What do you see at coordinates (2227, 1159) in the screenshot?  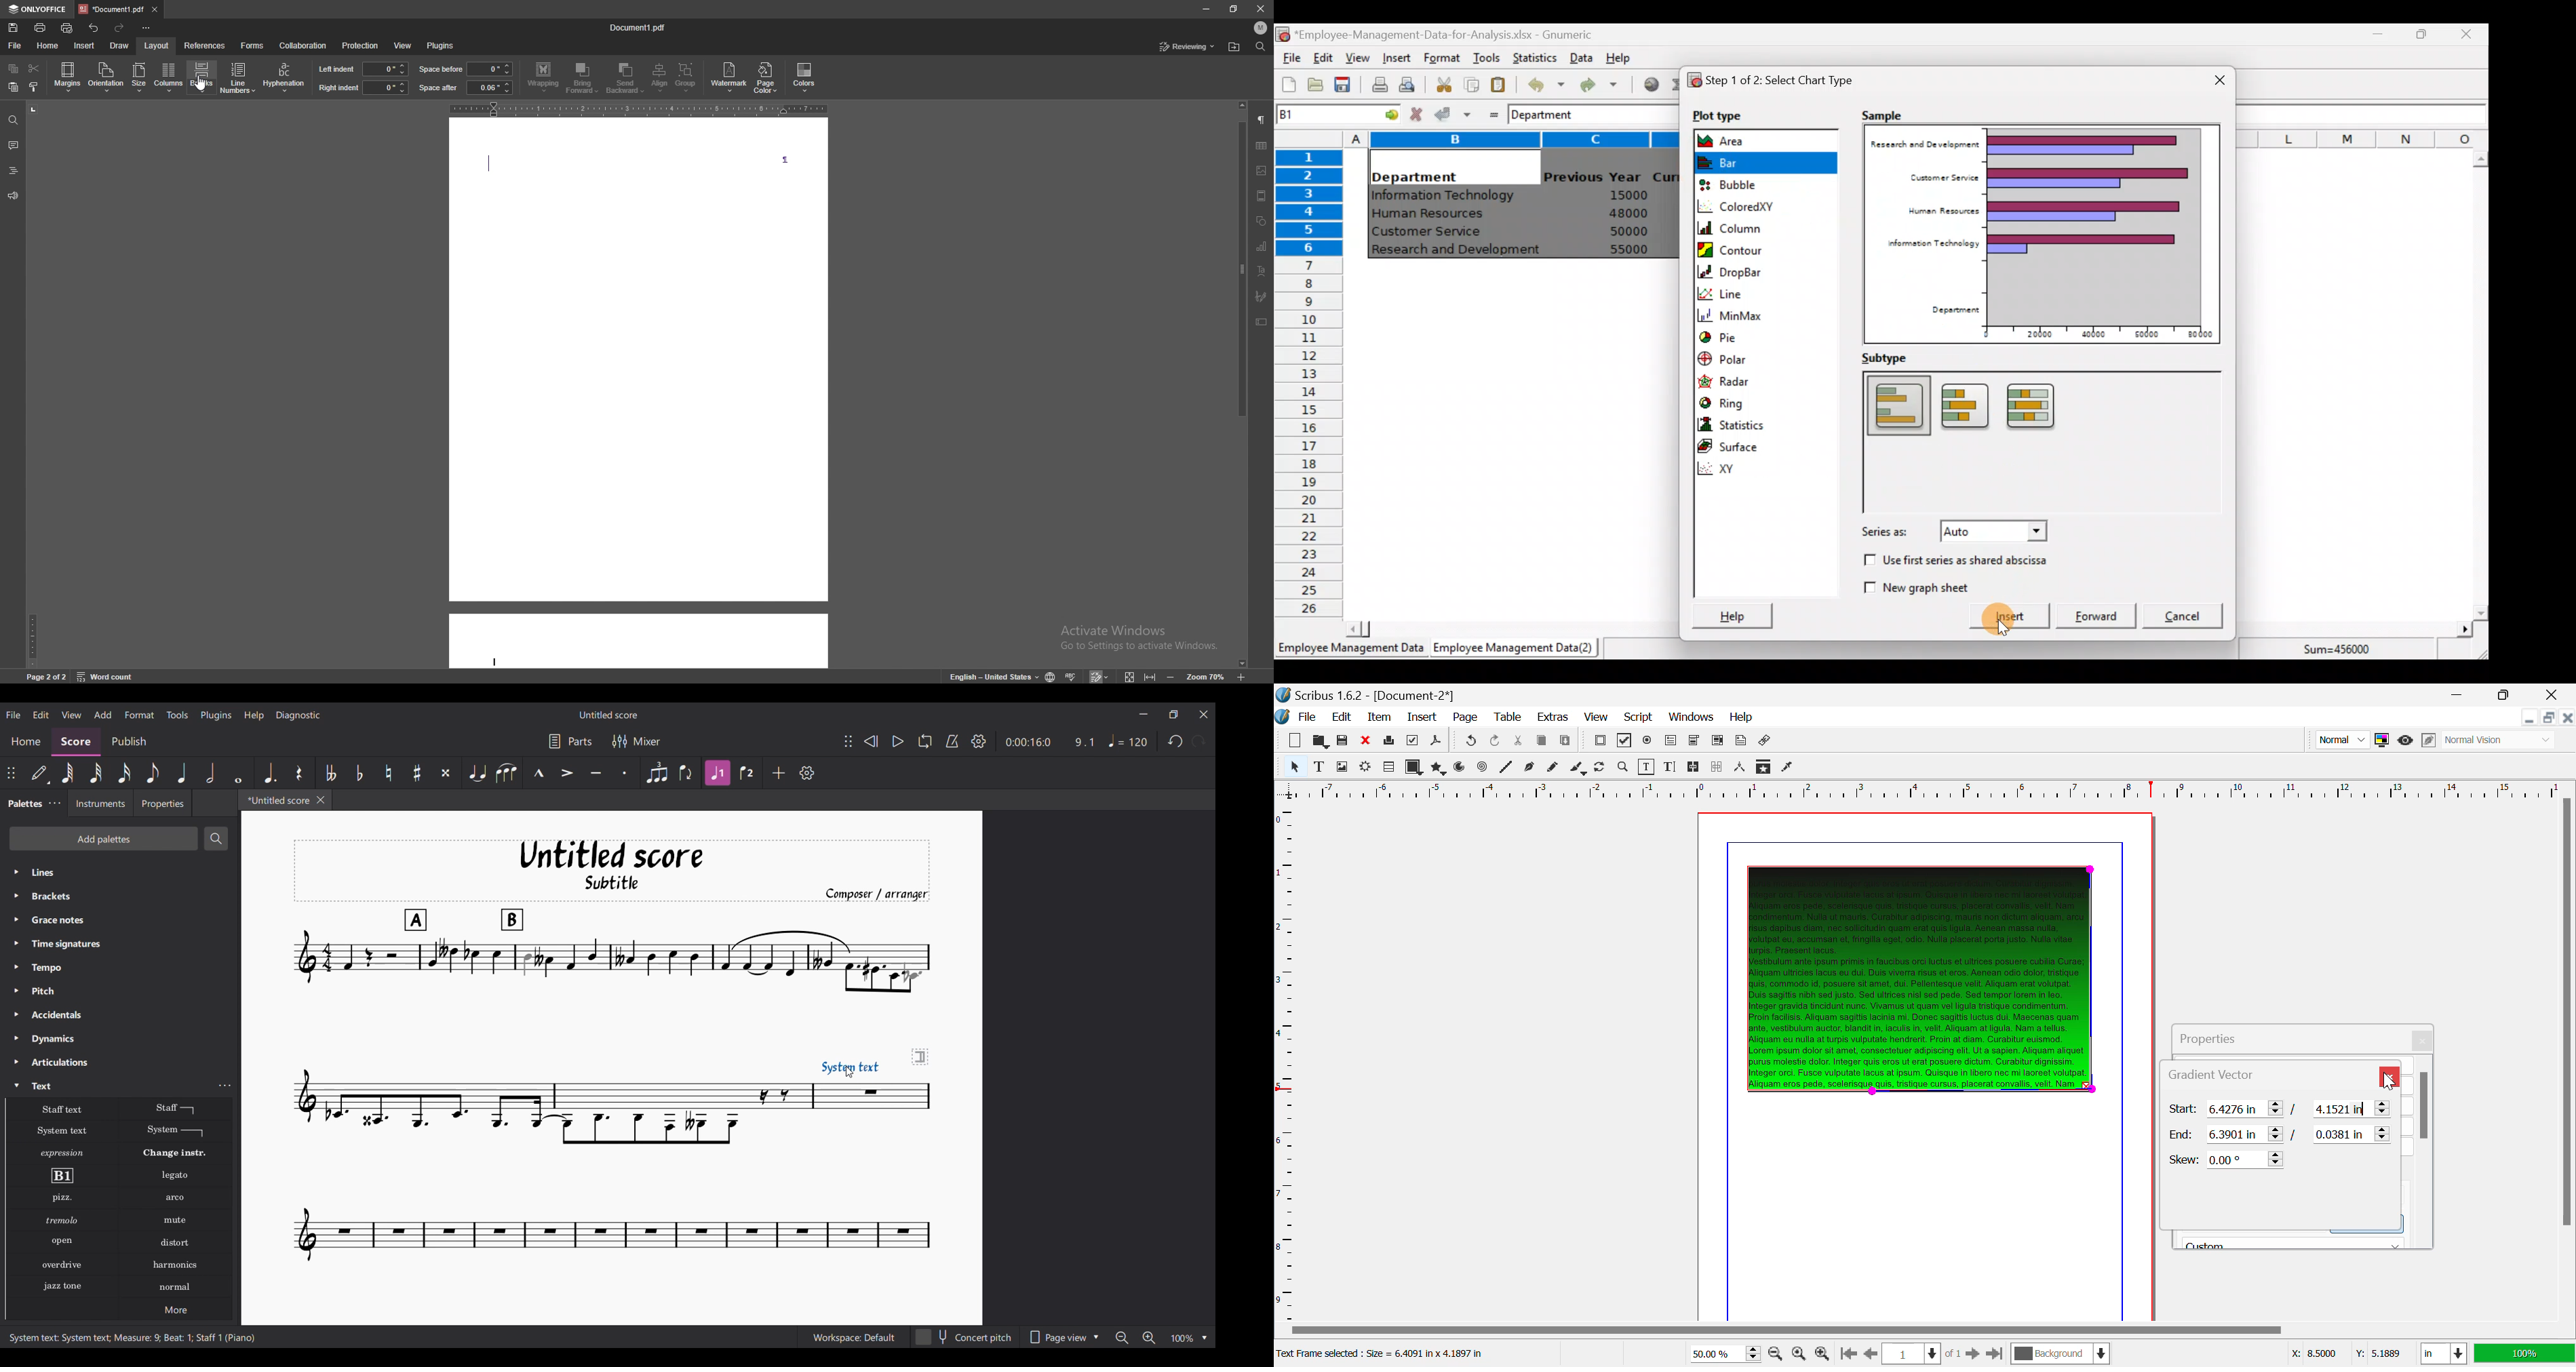 I see `Skew` at bounding box center [2227, 1159].